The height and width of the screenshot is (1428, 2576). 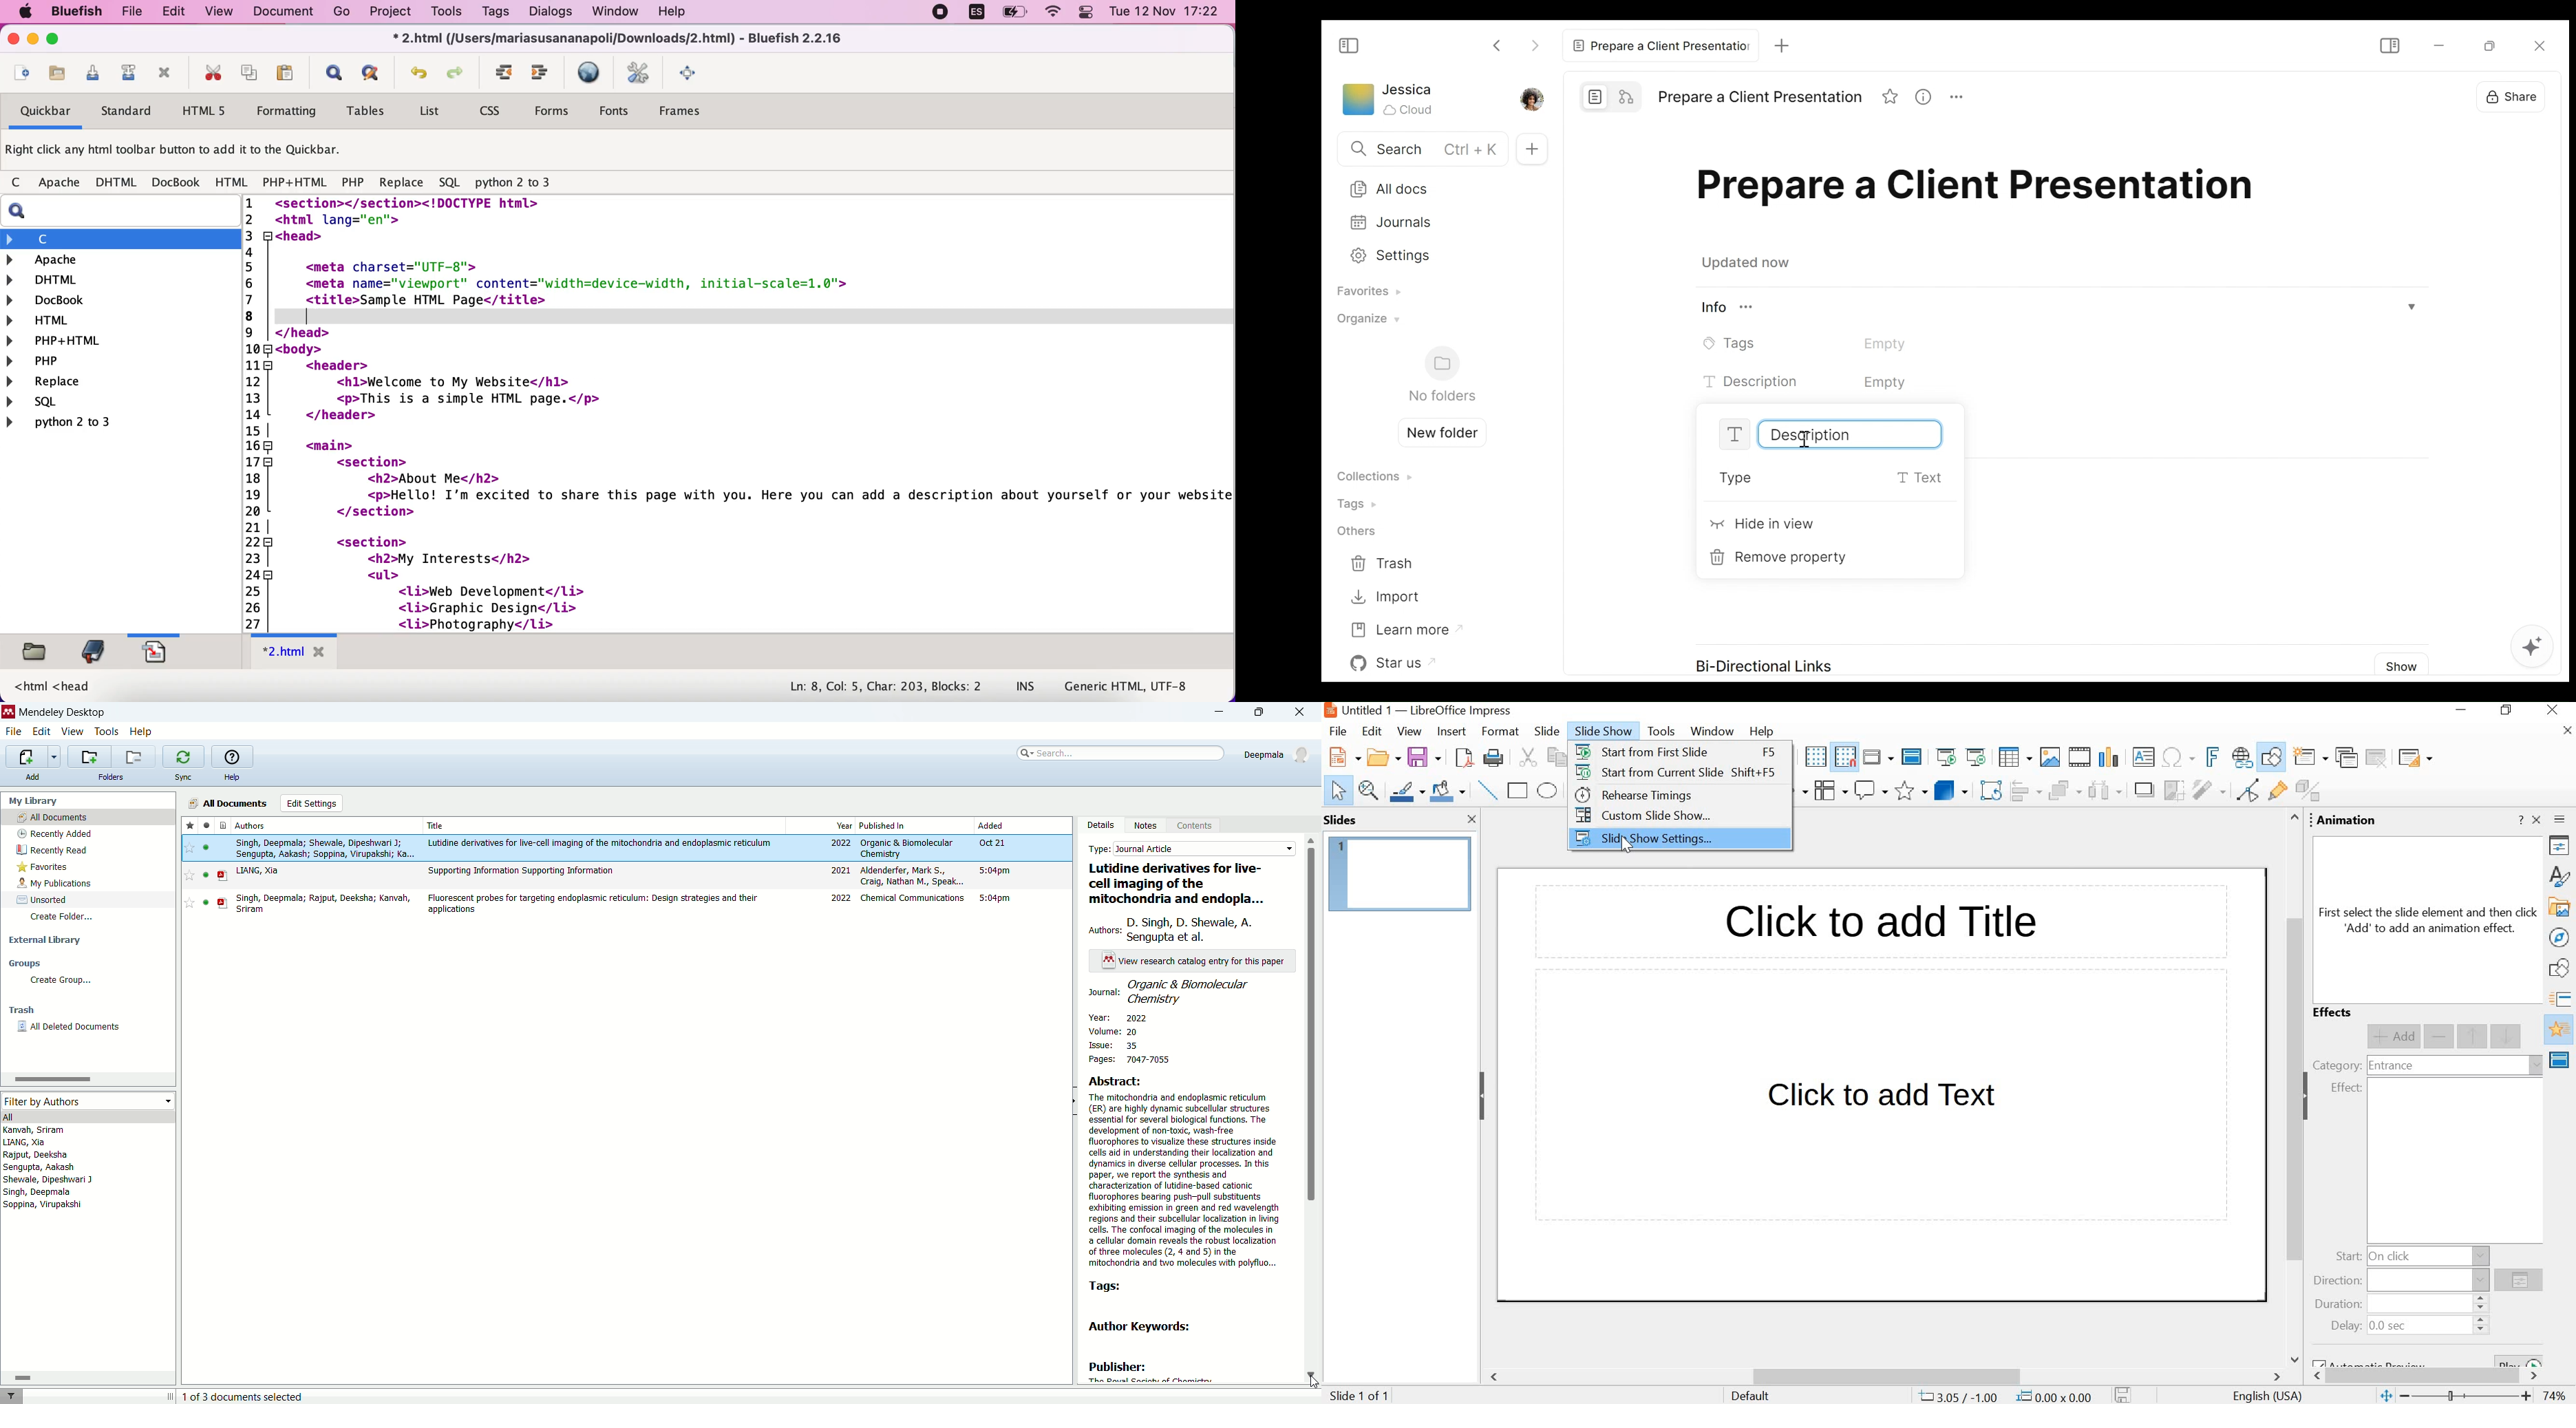 What do you see at coordinates (1488, 790) in the screenshot?
I see `insert line` at bounding box center [1488, 790].